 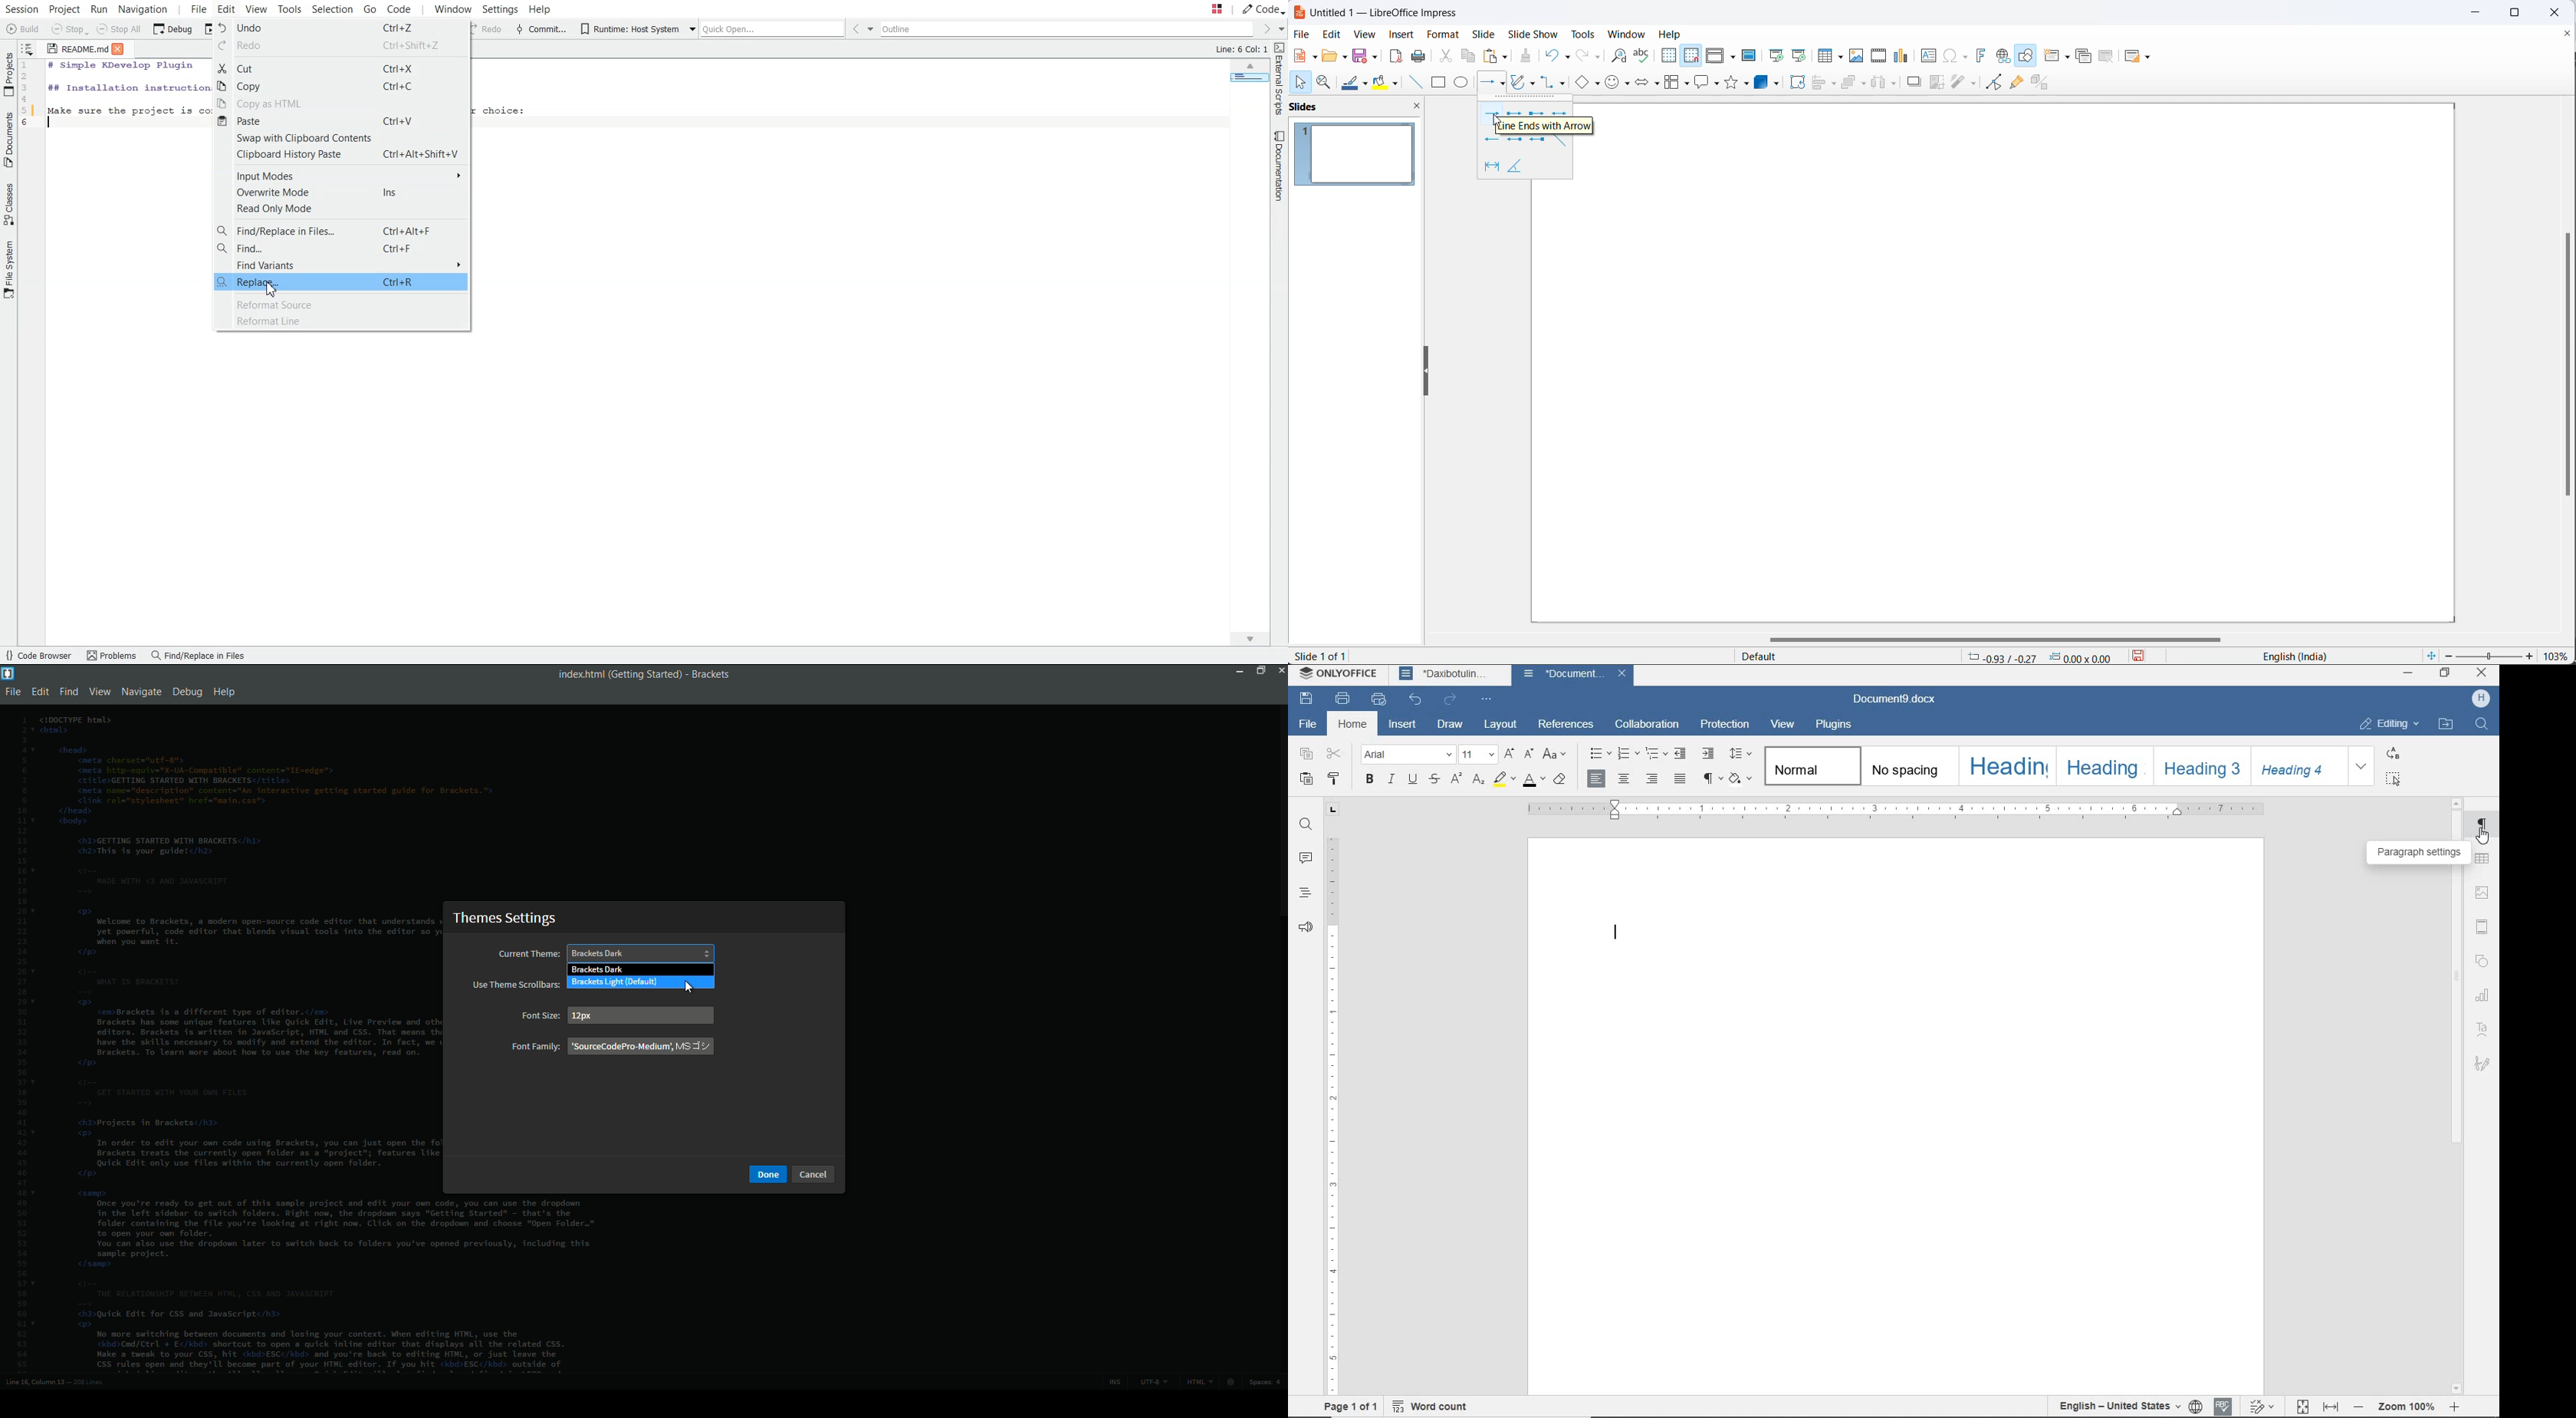 I want to click on toggle extrusion, so click(x=2044, y=82).